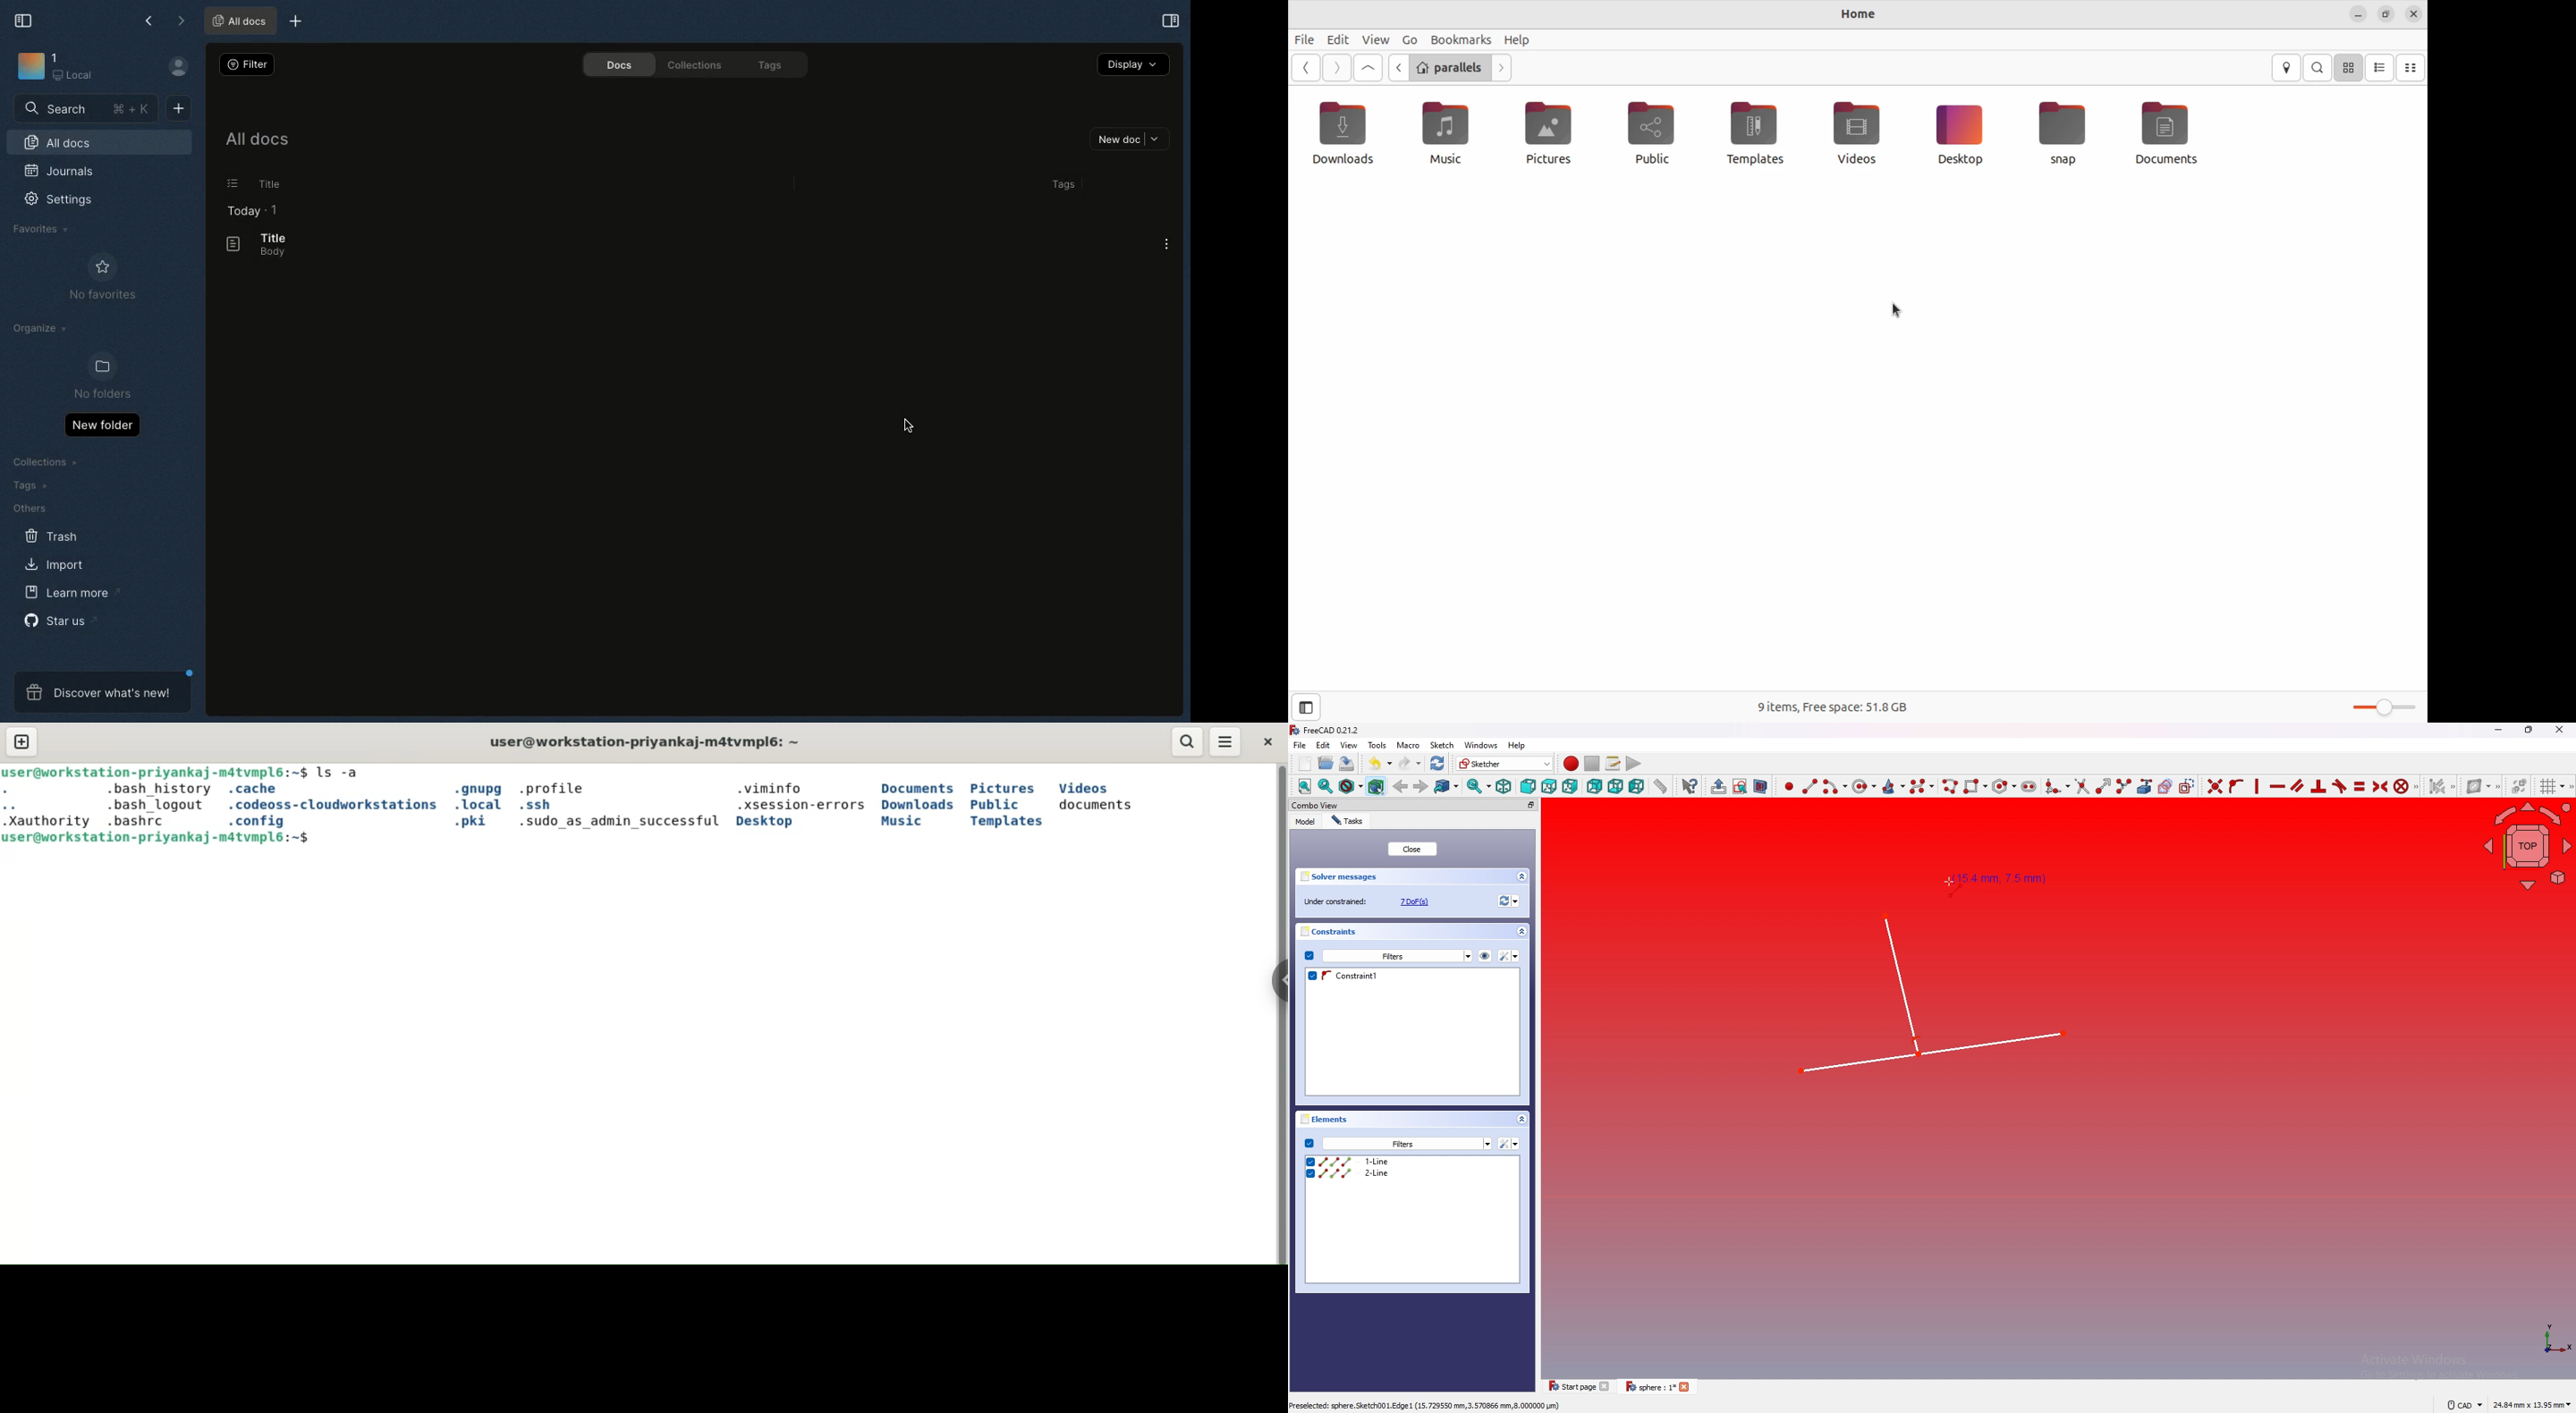 The image size is (2576, 1428). Describe the element at coordinates (2143, 786) in the screenshot. I see `Create external geometry` at that location.